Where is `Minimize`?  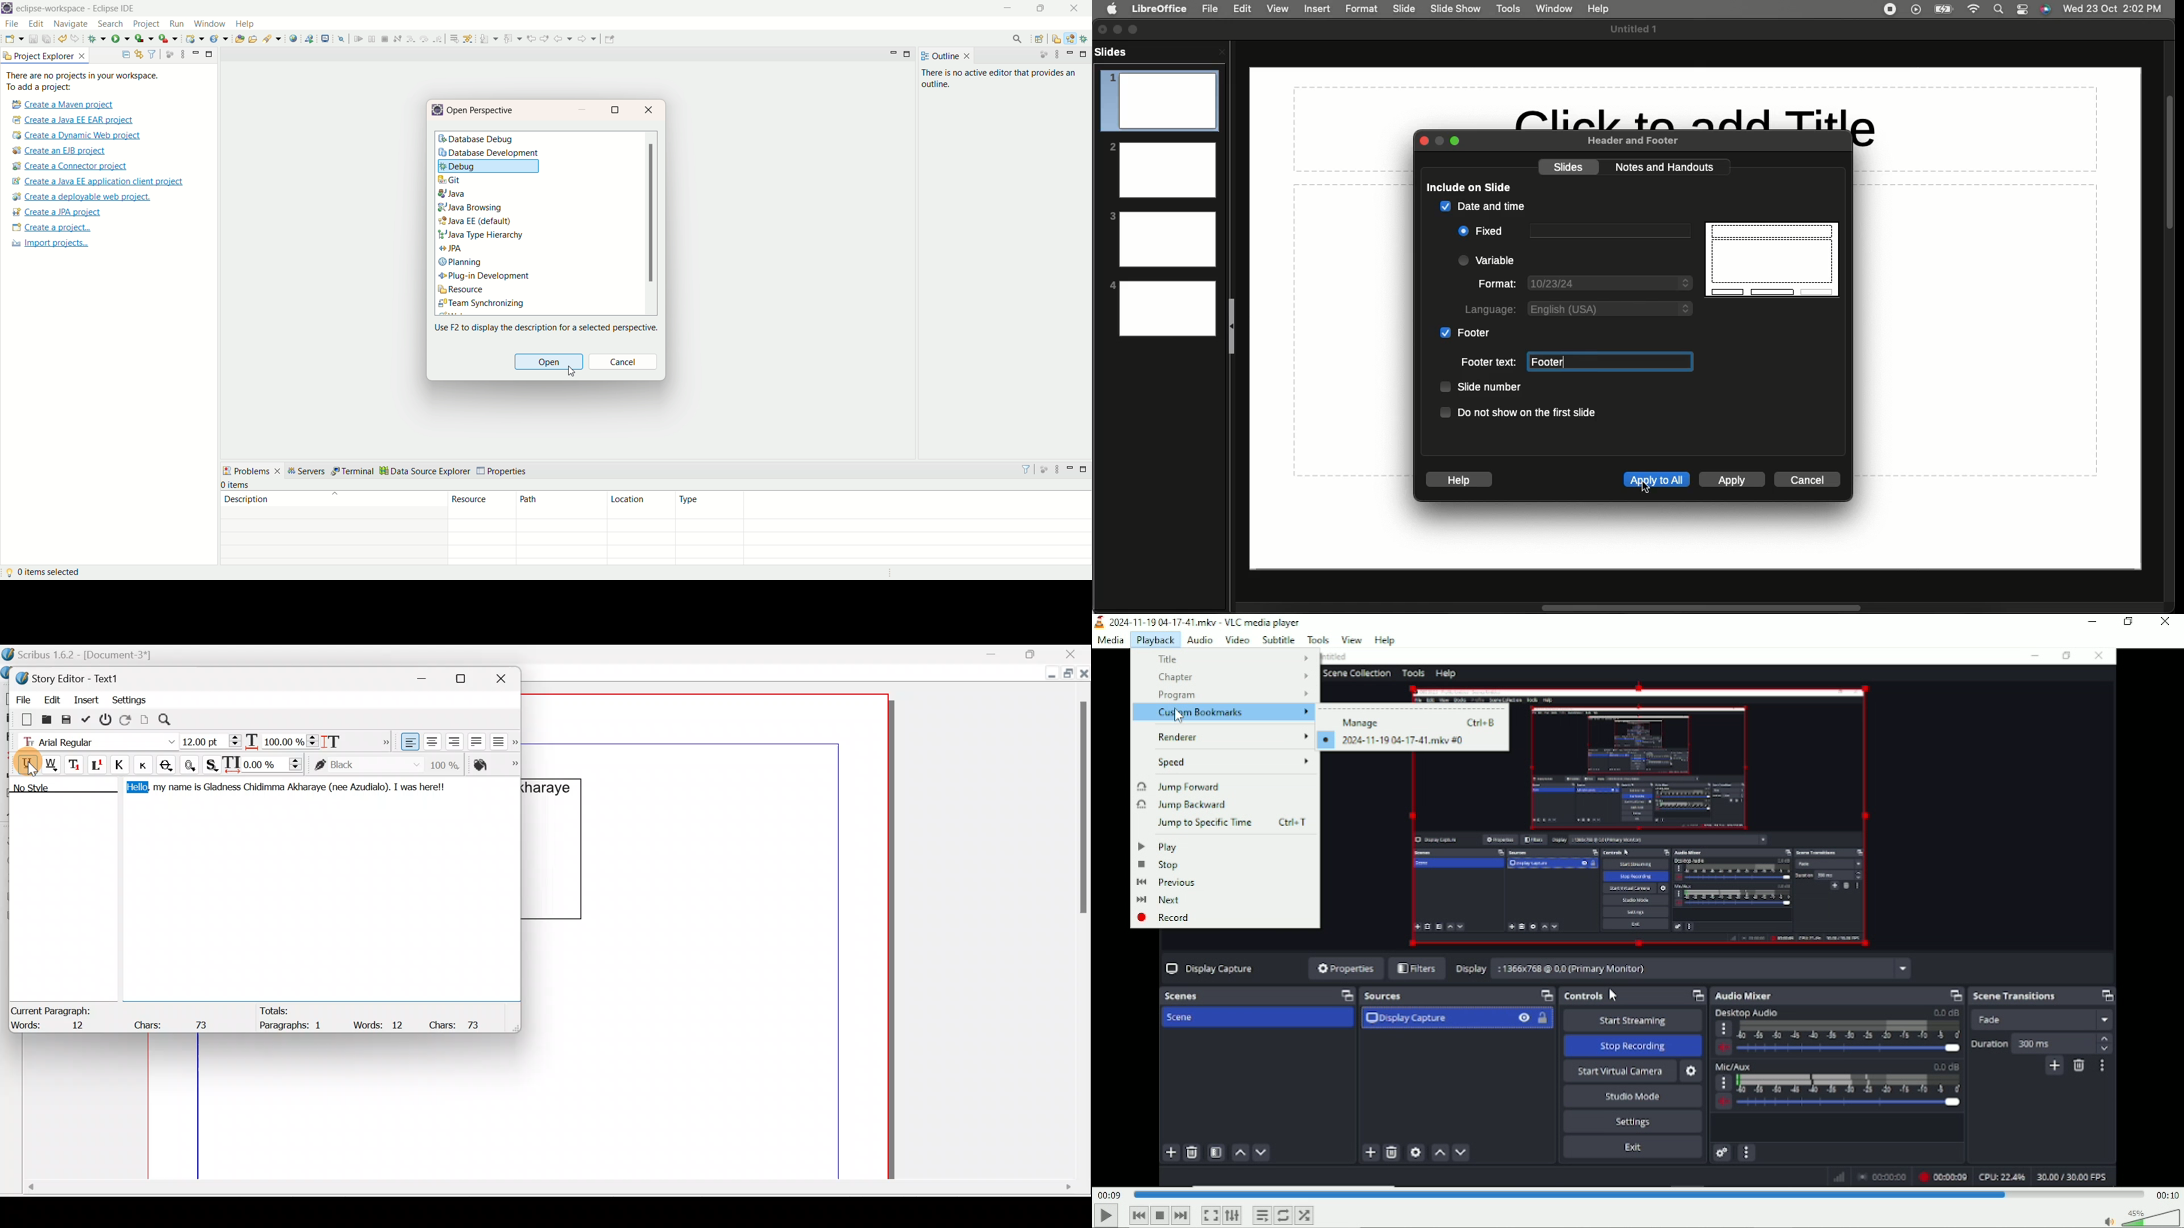 Minimize is located at coordinates (1049, 675).